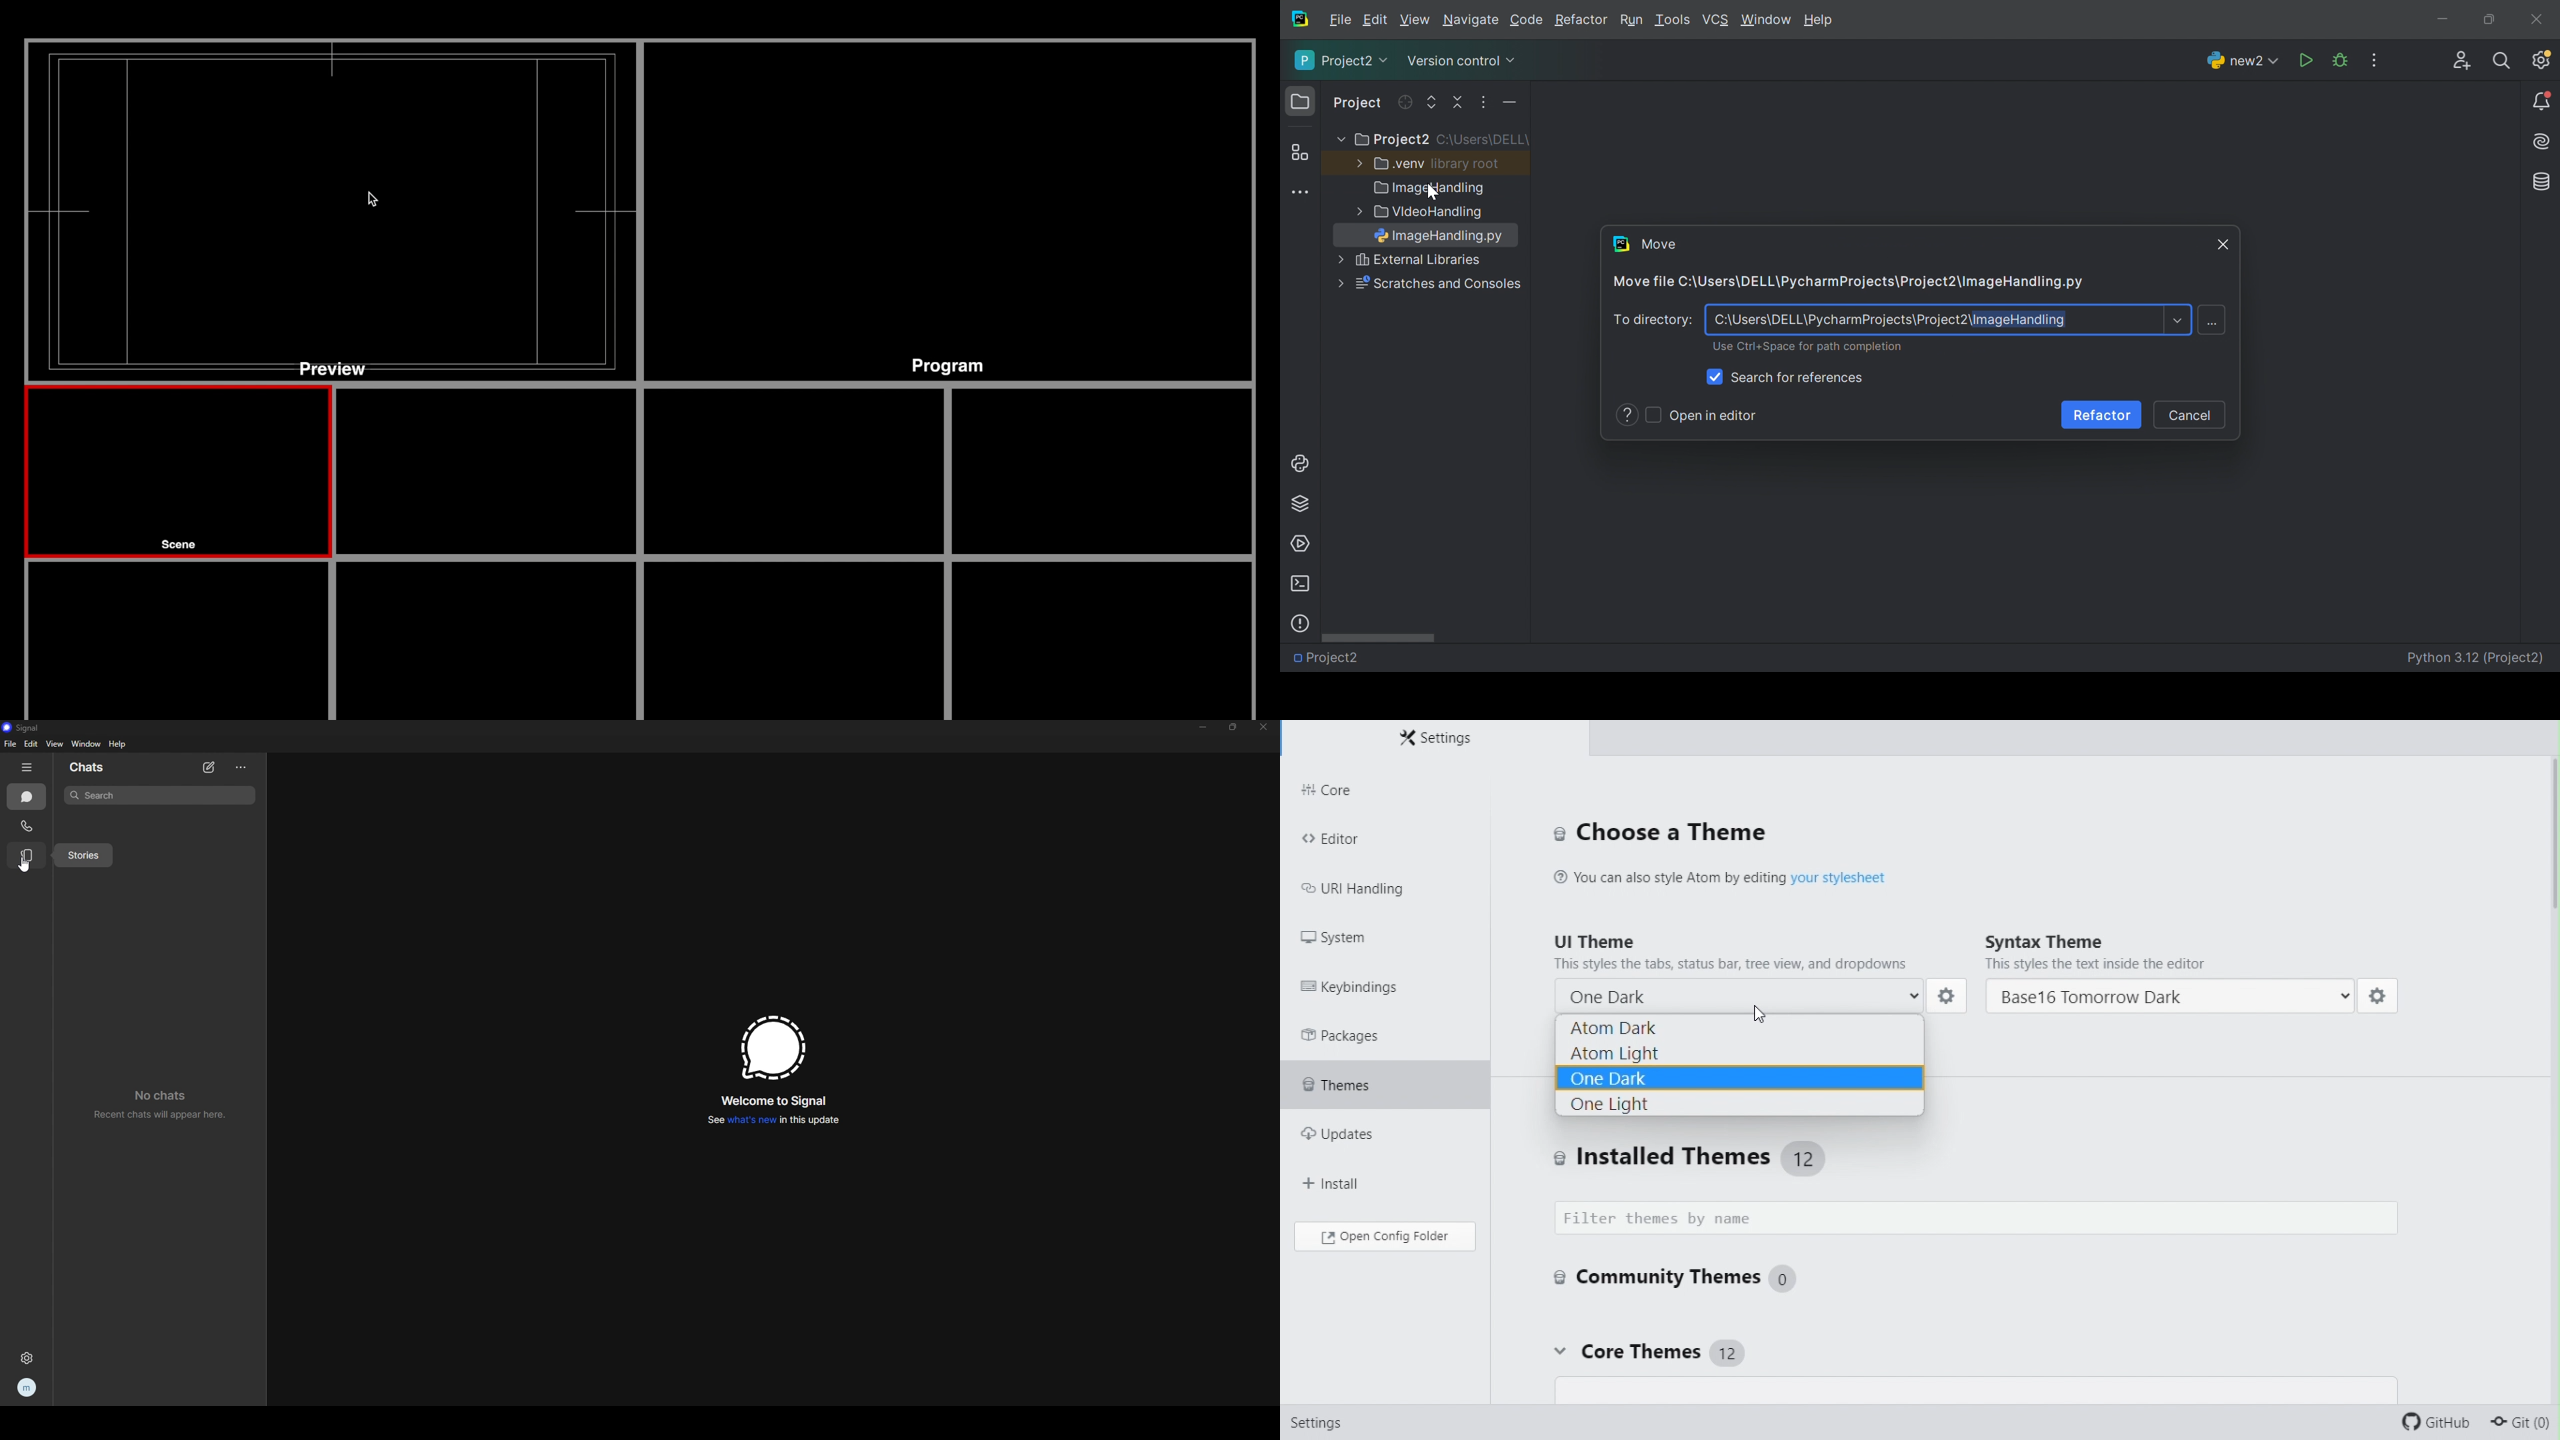  What do you see at coordinates (1627, 415) in the screenshot?
I see `?` at bounding box center [1627, 415].